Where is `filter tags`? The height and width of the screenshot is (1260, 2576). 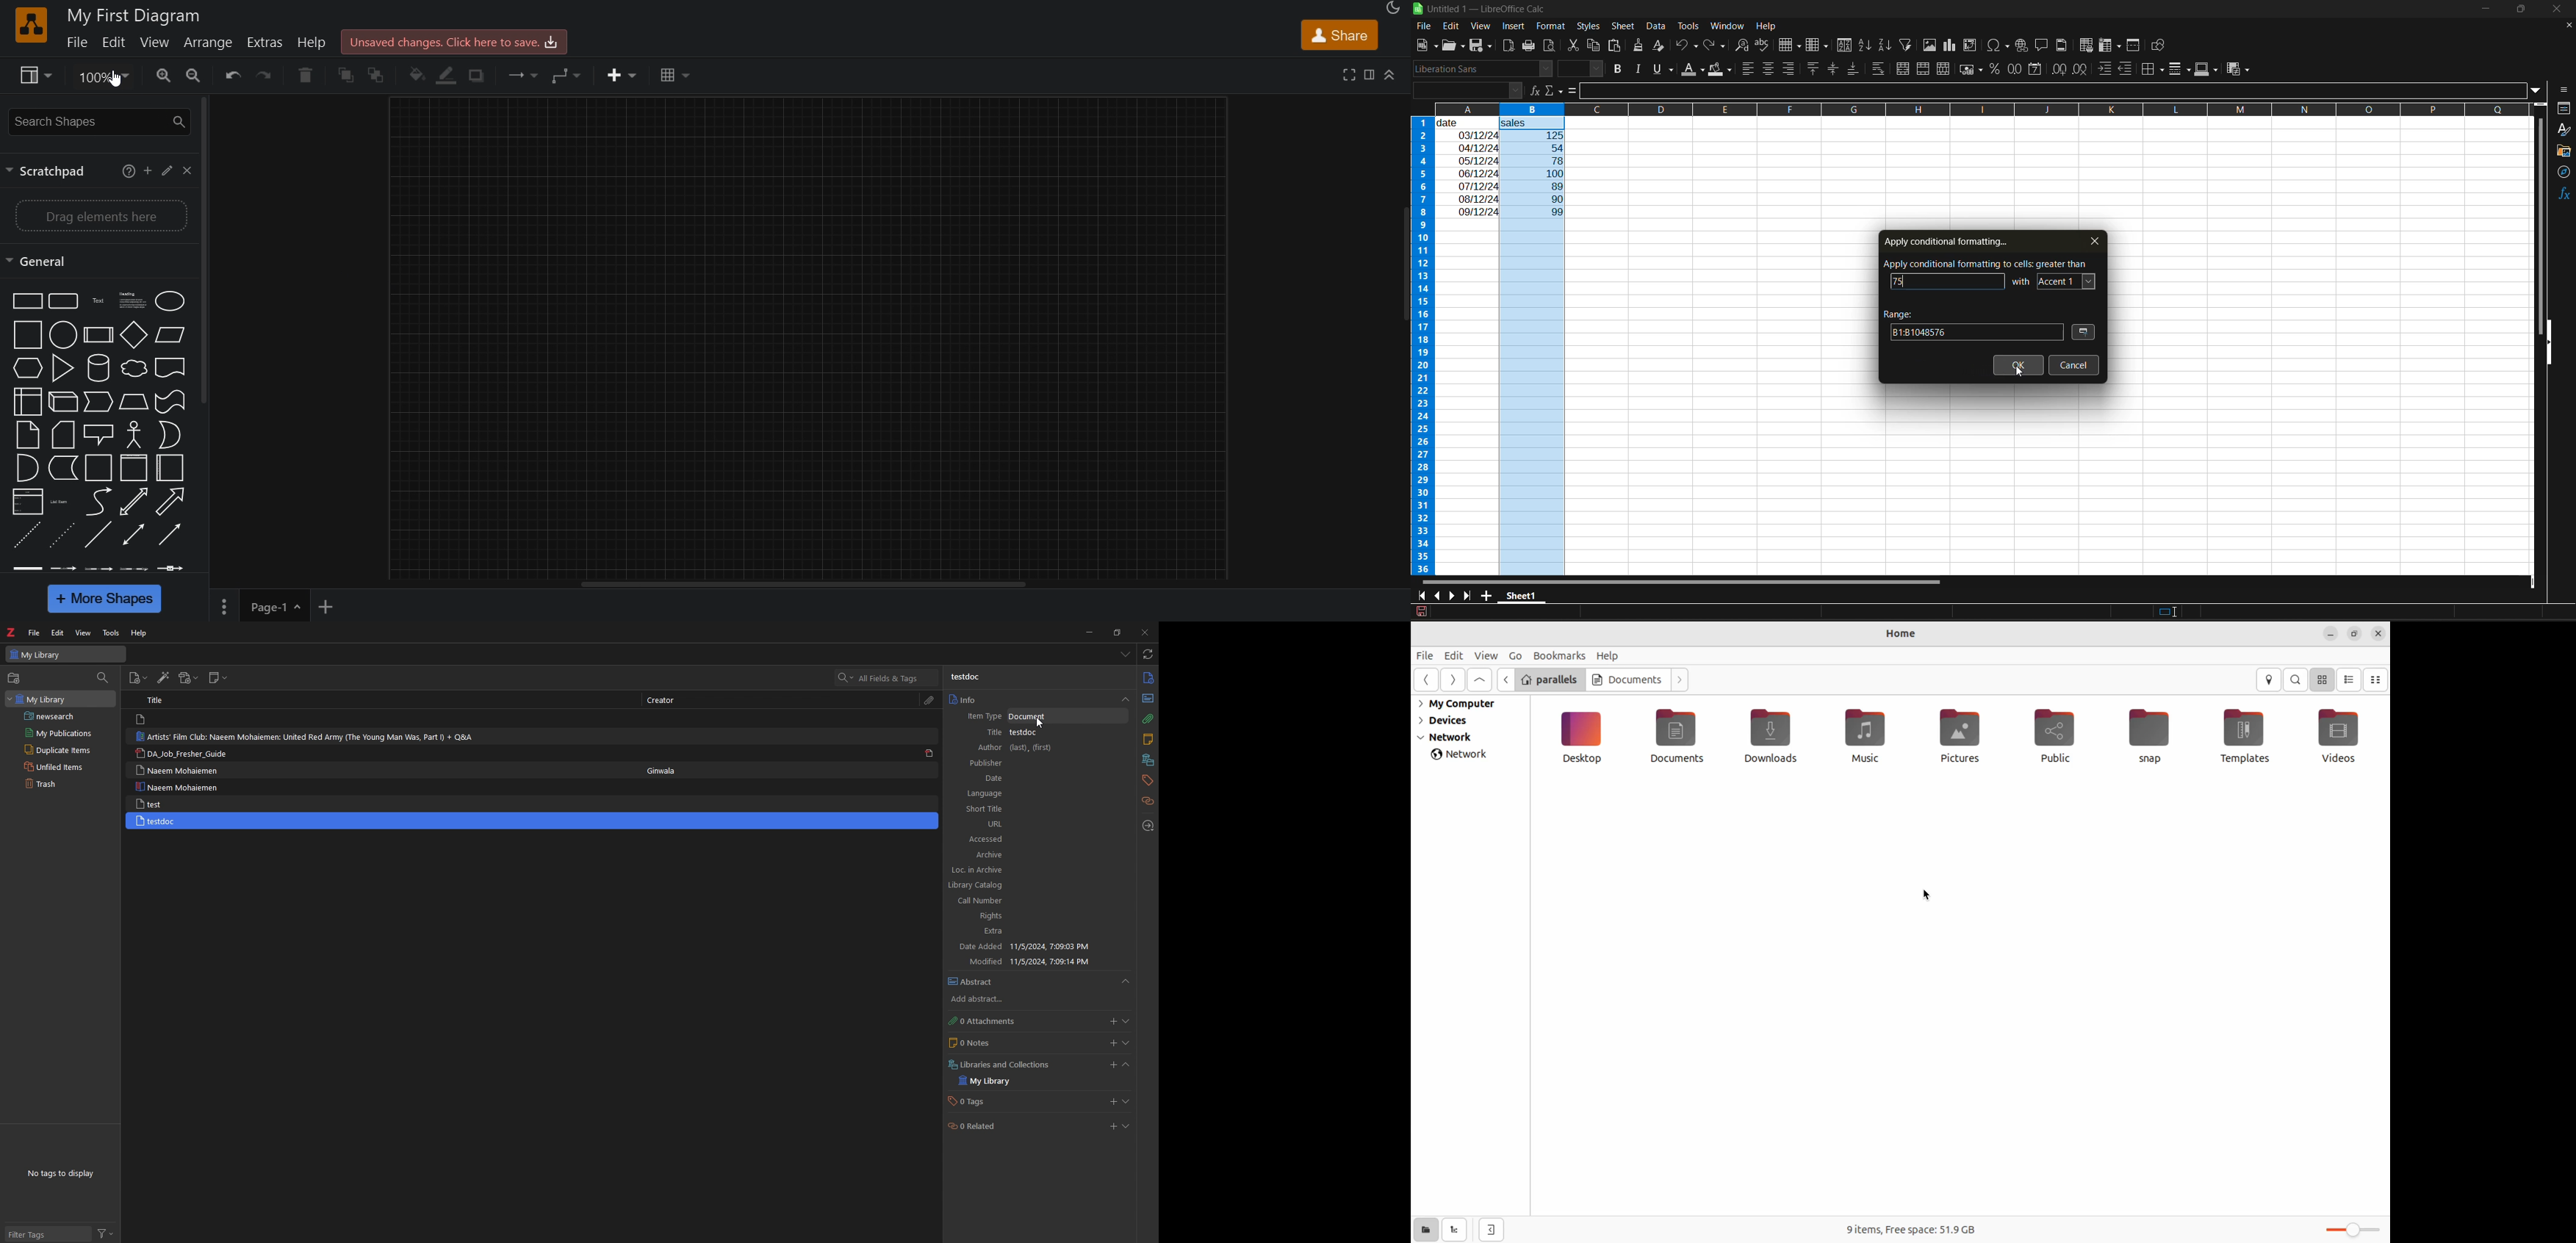 filter tags is located at coordinates (49, 1234).